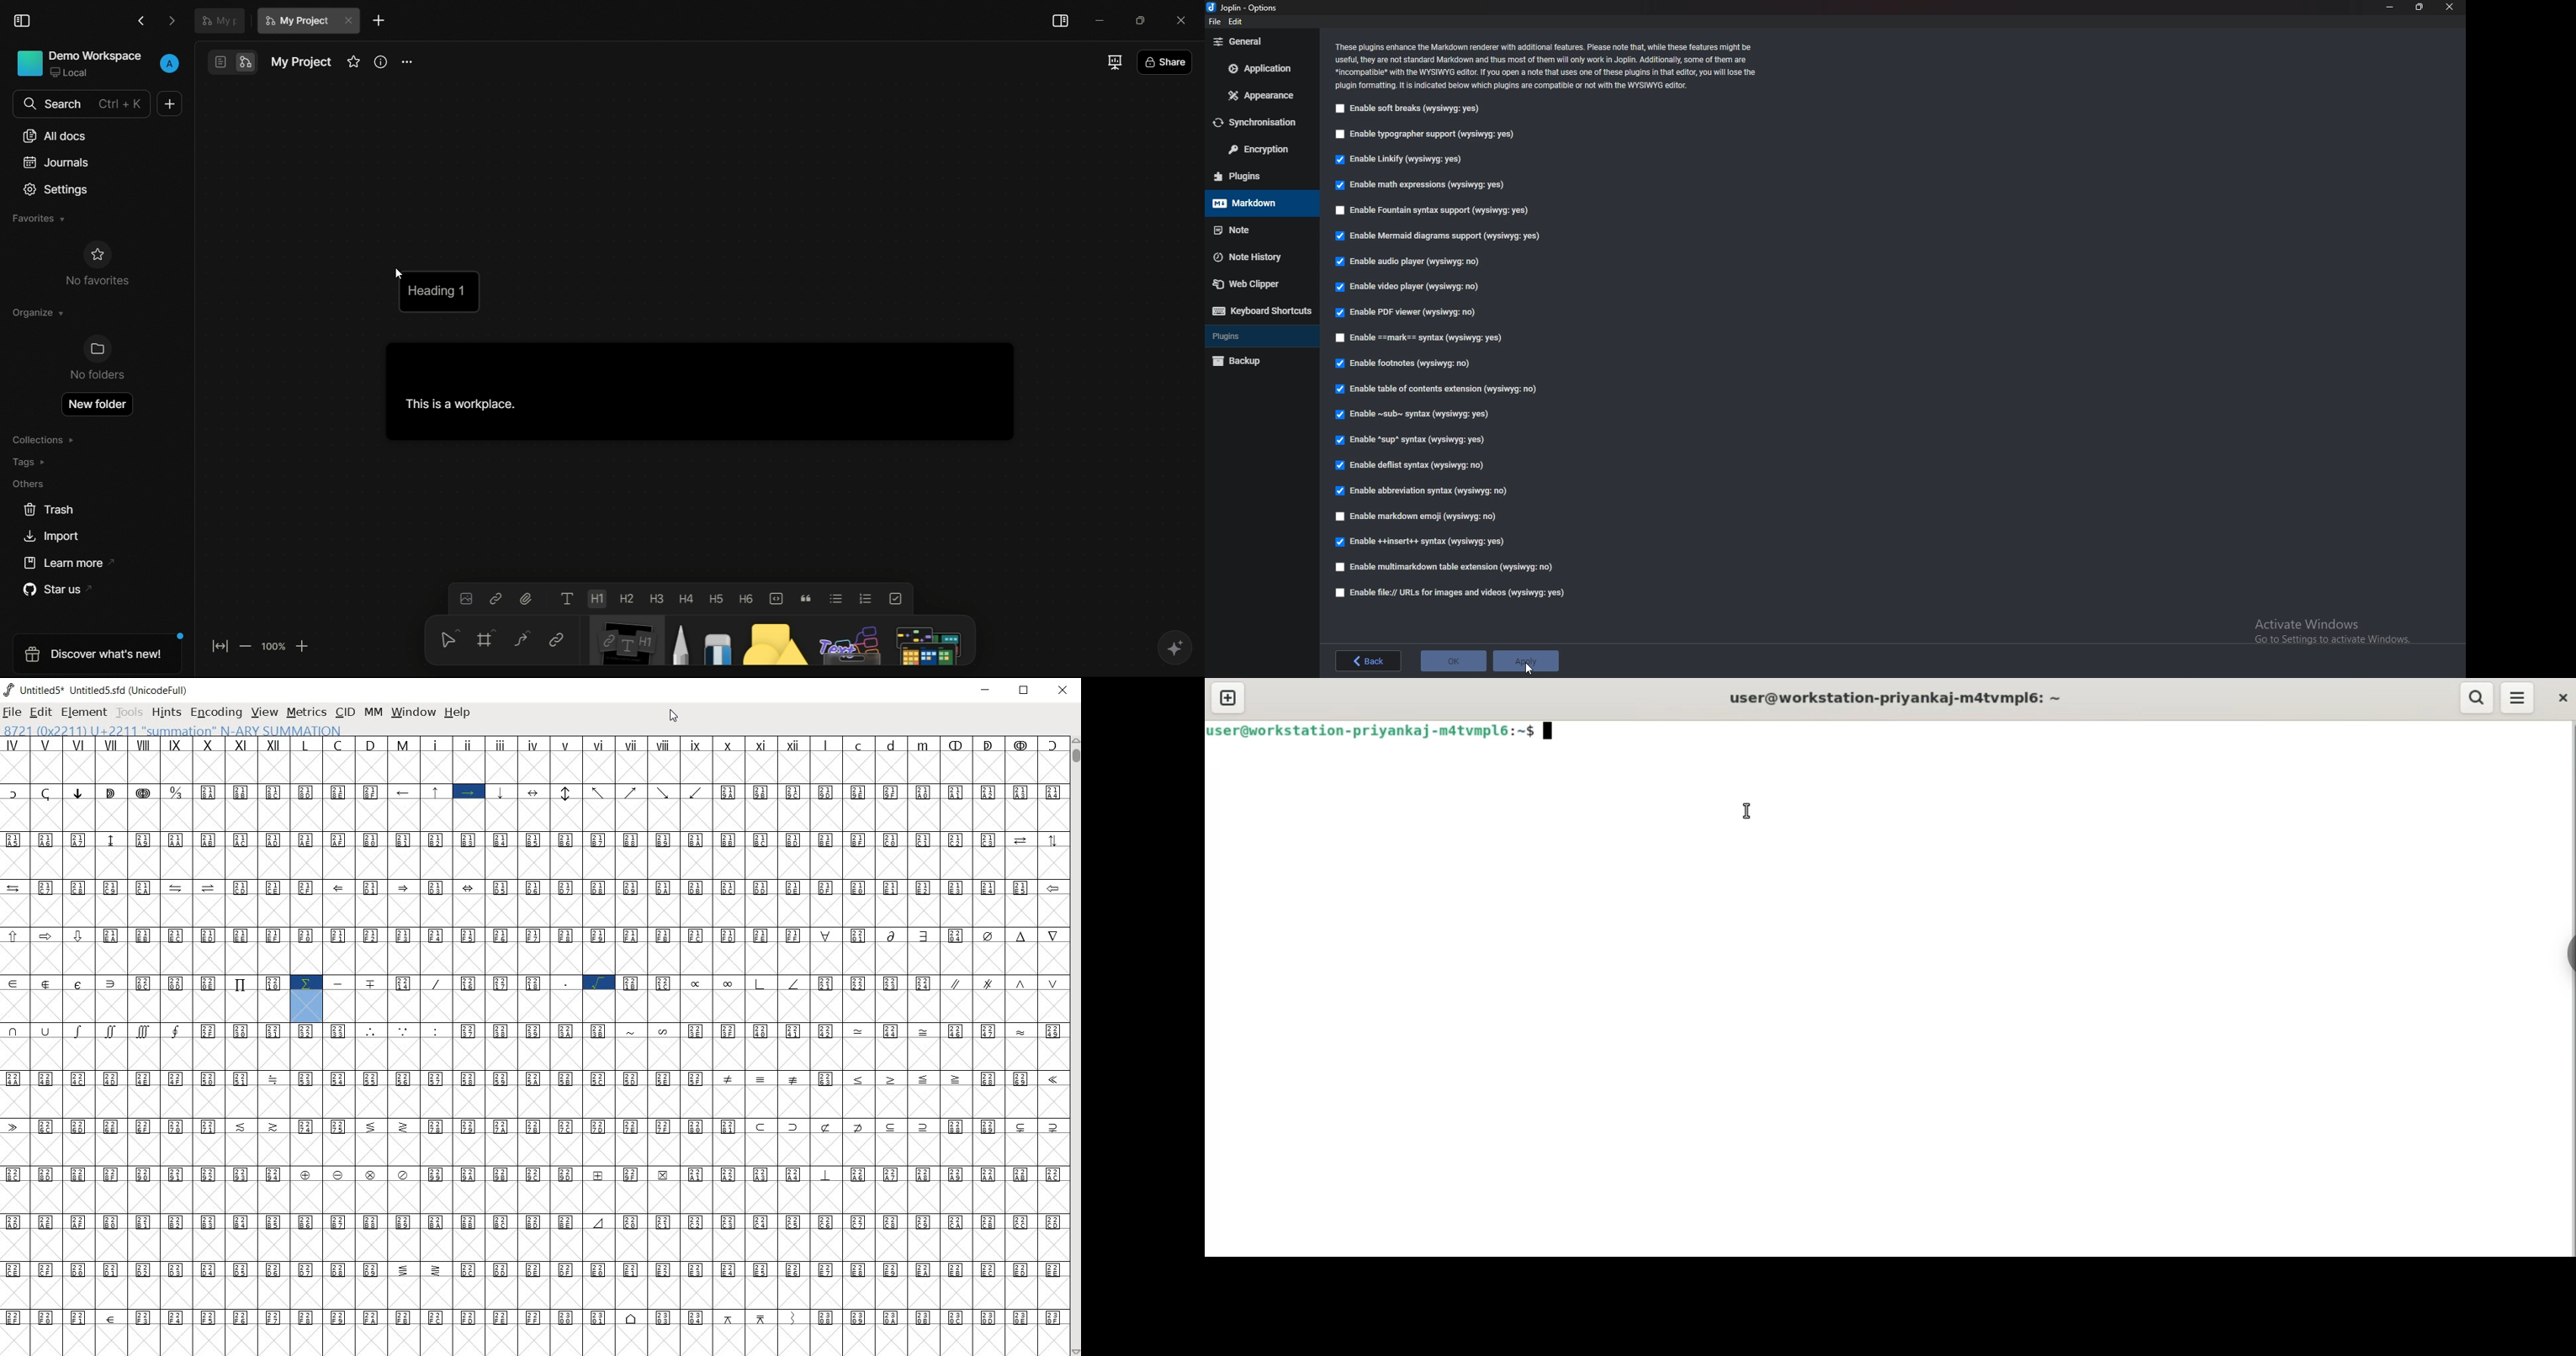 This screenshot has width=2576, height=1372. What do you see at coordinates (1370, 660) in the screenshot?
I see `back` at bounding box center [1370, 660].